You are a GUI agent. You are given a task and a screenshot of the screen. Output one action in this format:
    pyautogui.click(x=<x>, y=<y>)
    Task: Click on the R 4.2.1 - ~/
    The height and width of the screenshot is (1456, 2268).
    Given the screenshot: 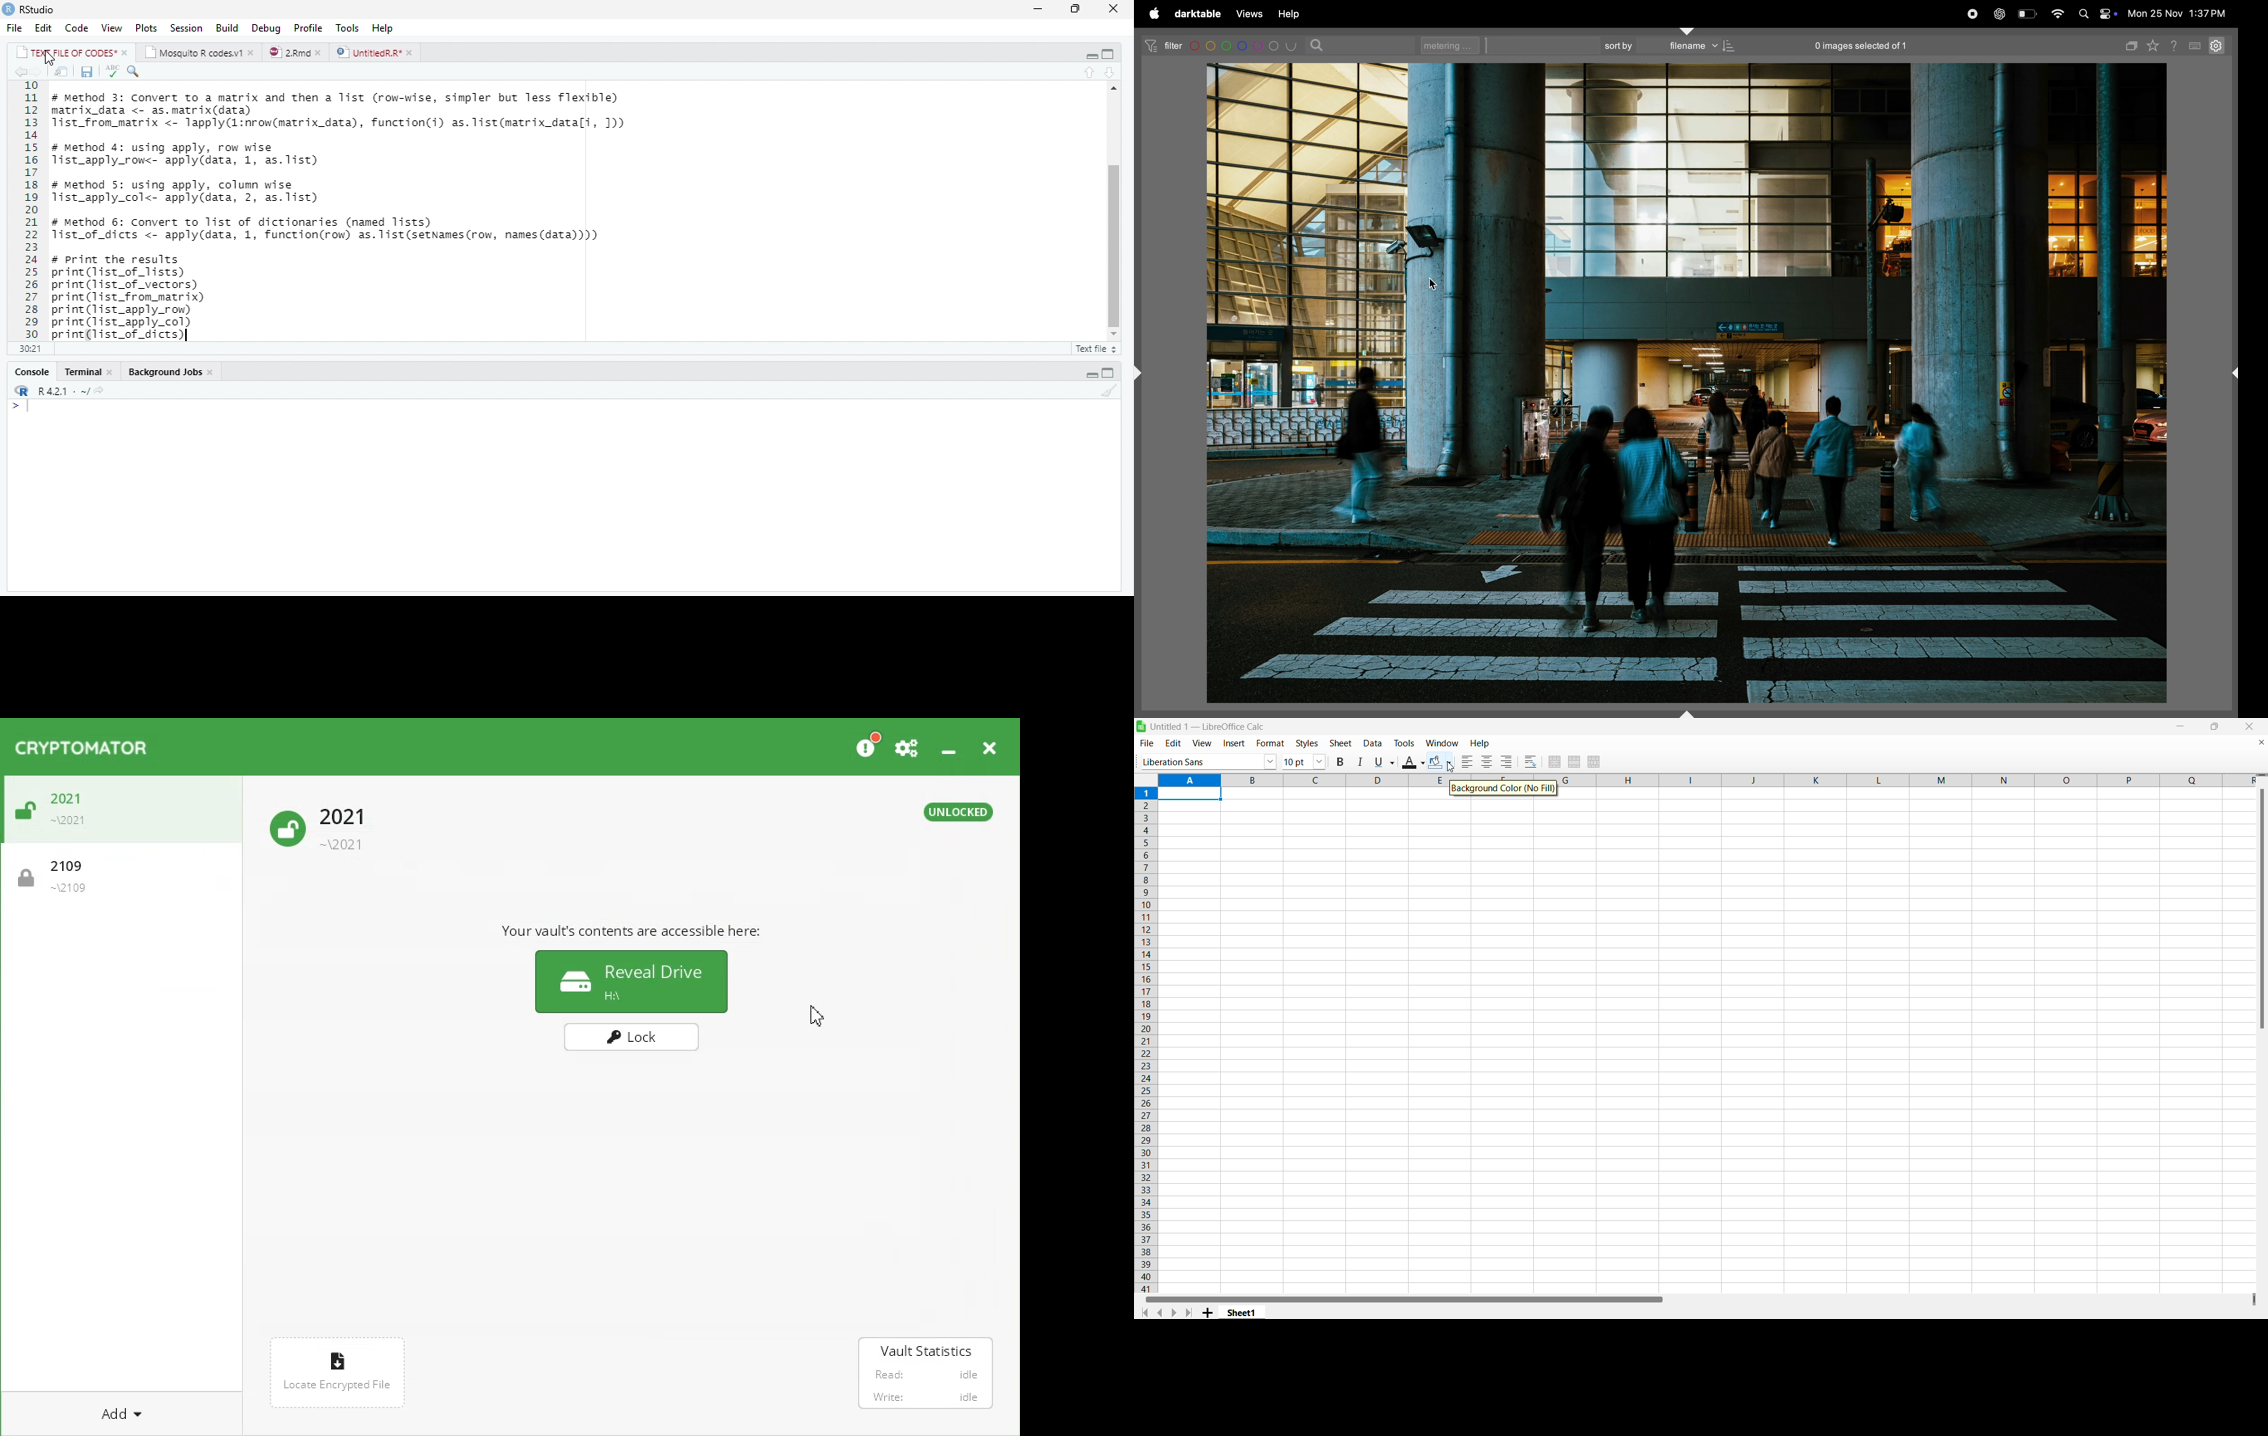 What is the action you would take?
    pyautogui.click(x=65, y=390)
    